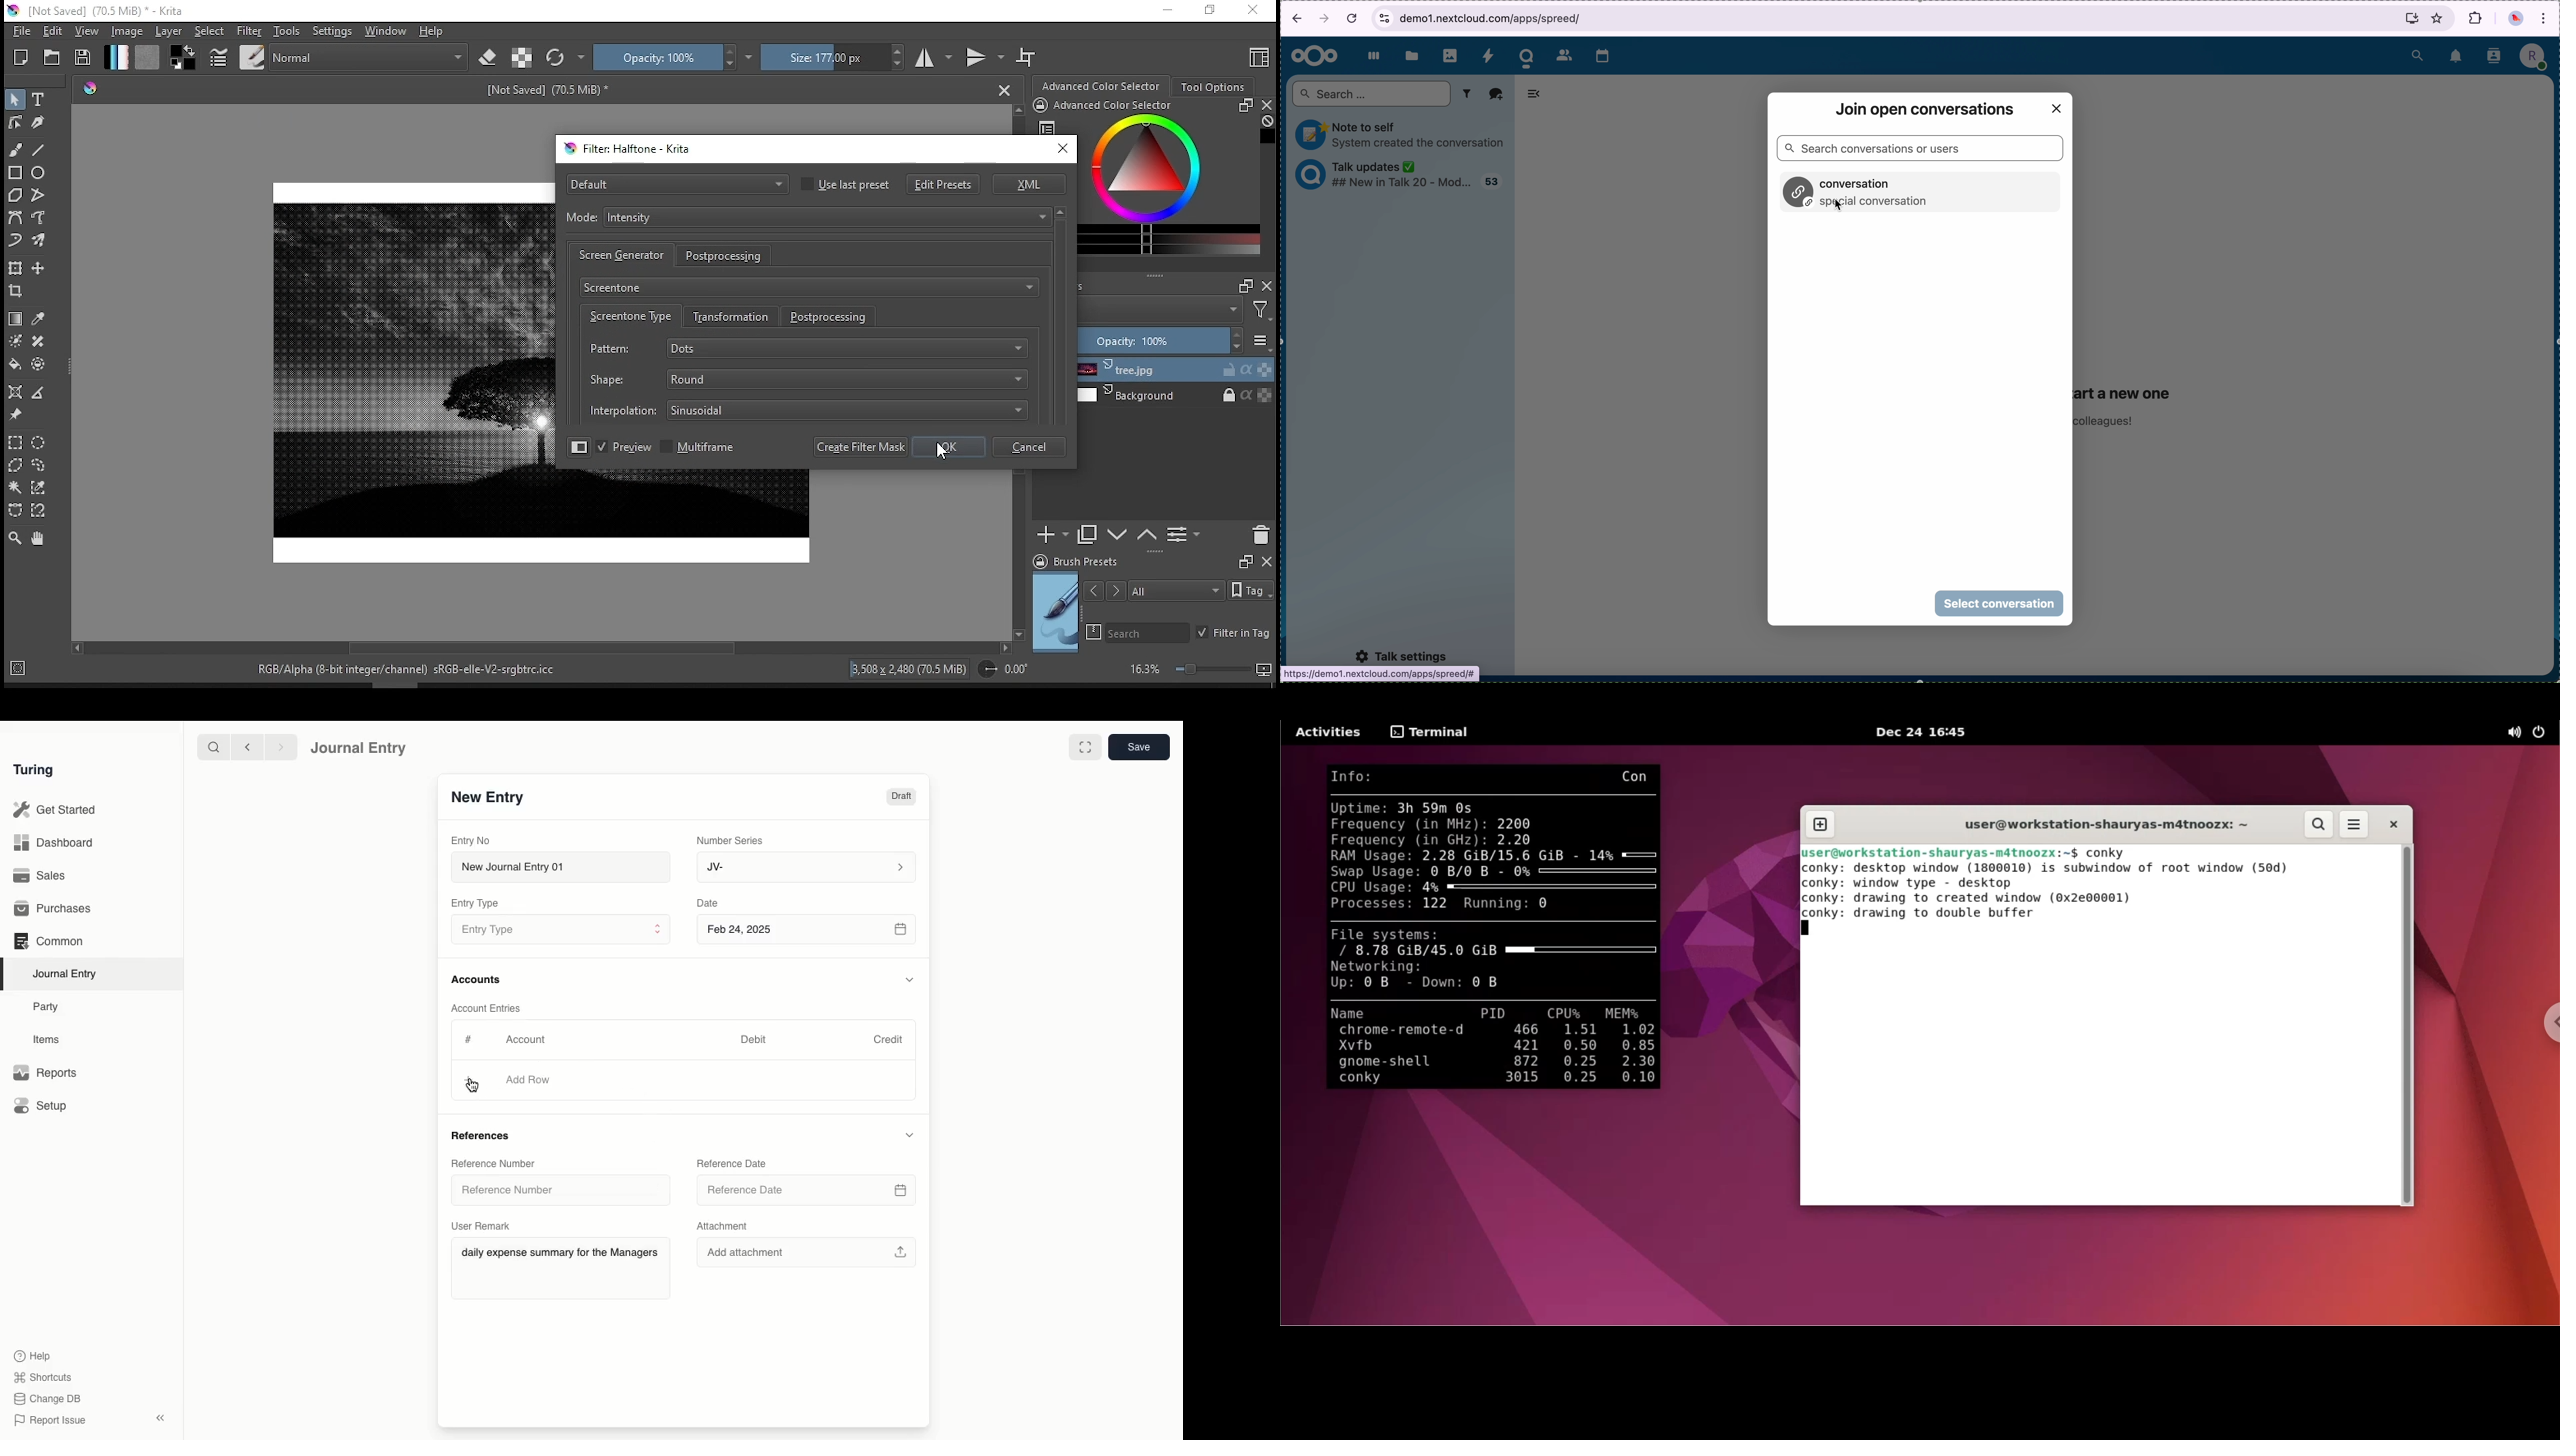 The height and width of the screenshot is (1456, 2576). I want to click on Entry No, so click(471, 841).